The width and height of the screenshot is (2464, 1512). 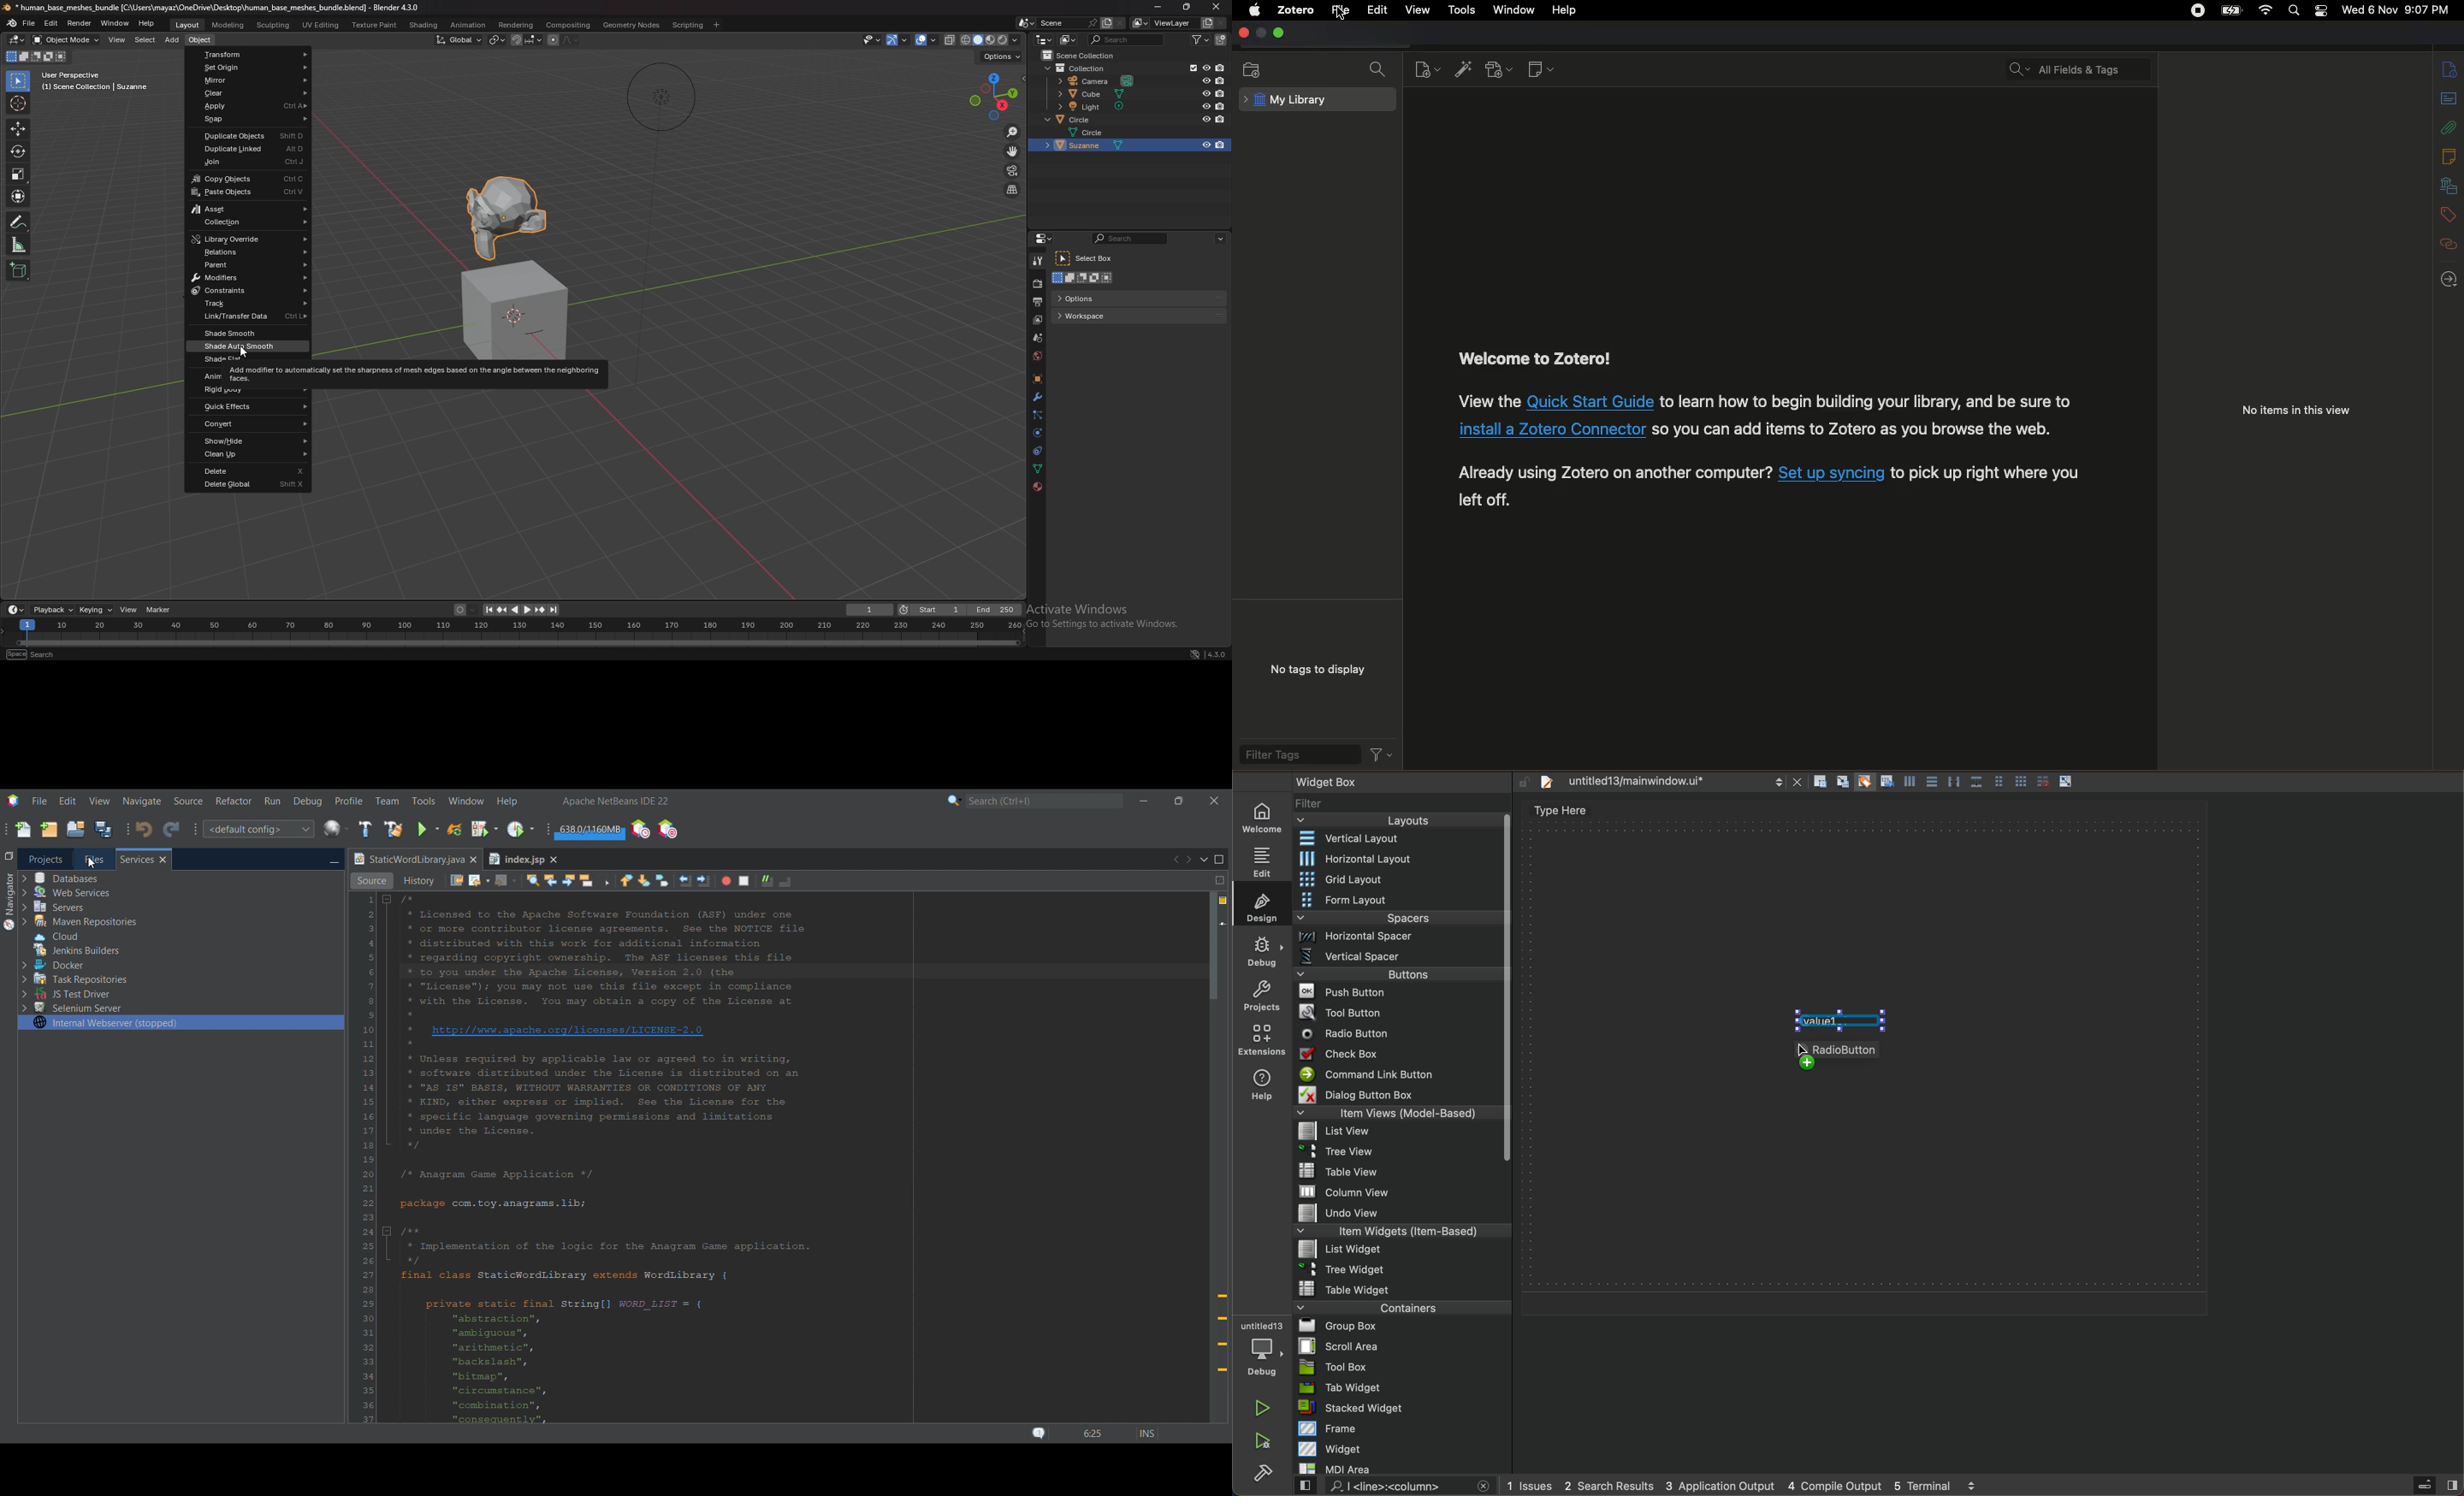 I want to click on auto keying, so click(x=464, y=609).